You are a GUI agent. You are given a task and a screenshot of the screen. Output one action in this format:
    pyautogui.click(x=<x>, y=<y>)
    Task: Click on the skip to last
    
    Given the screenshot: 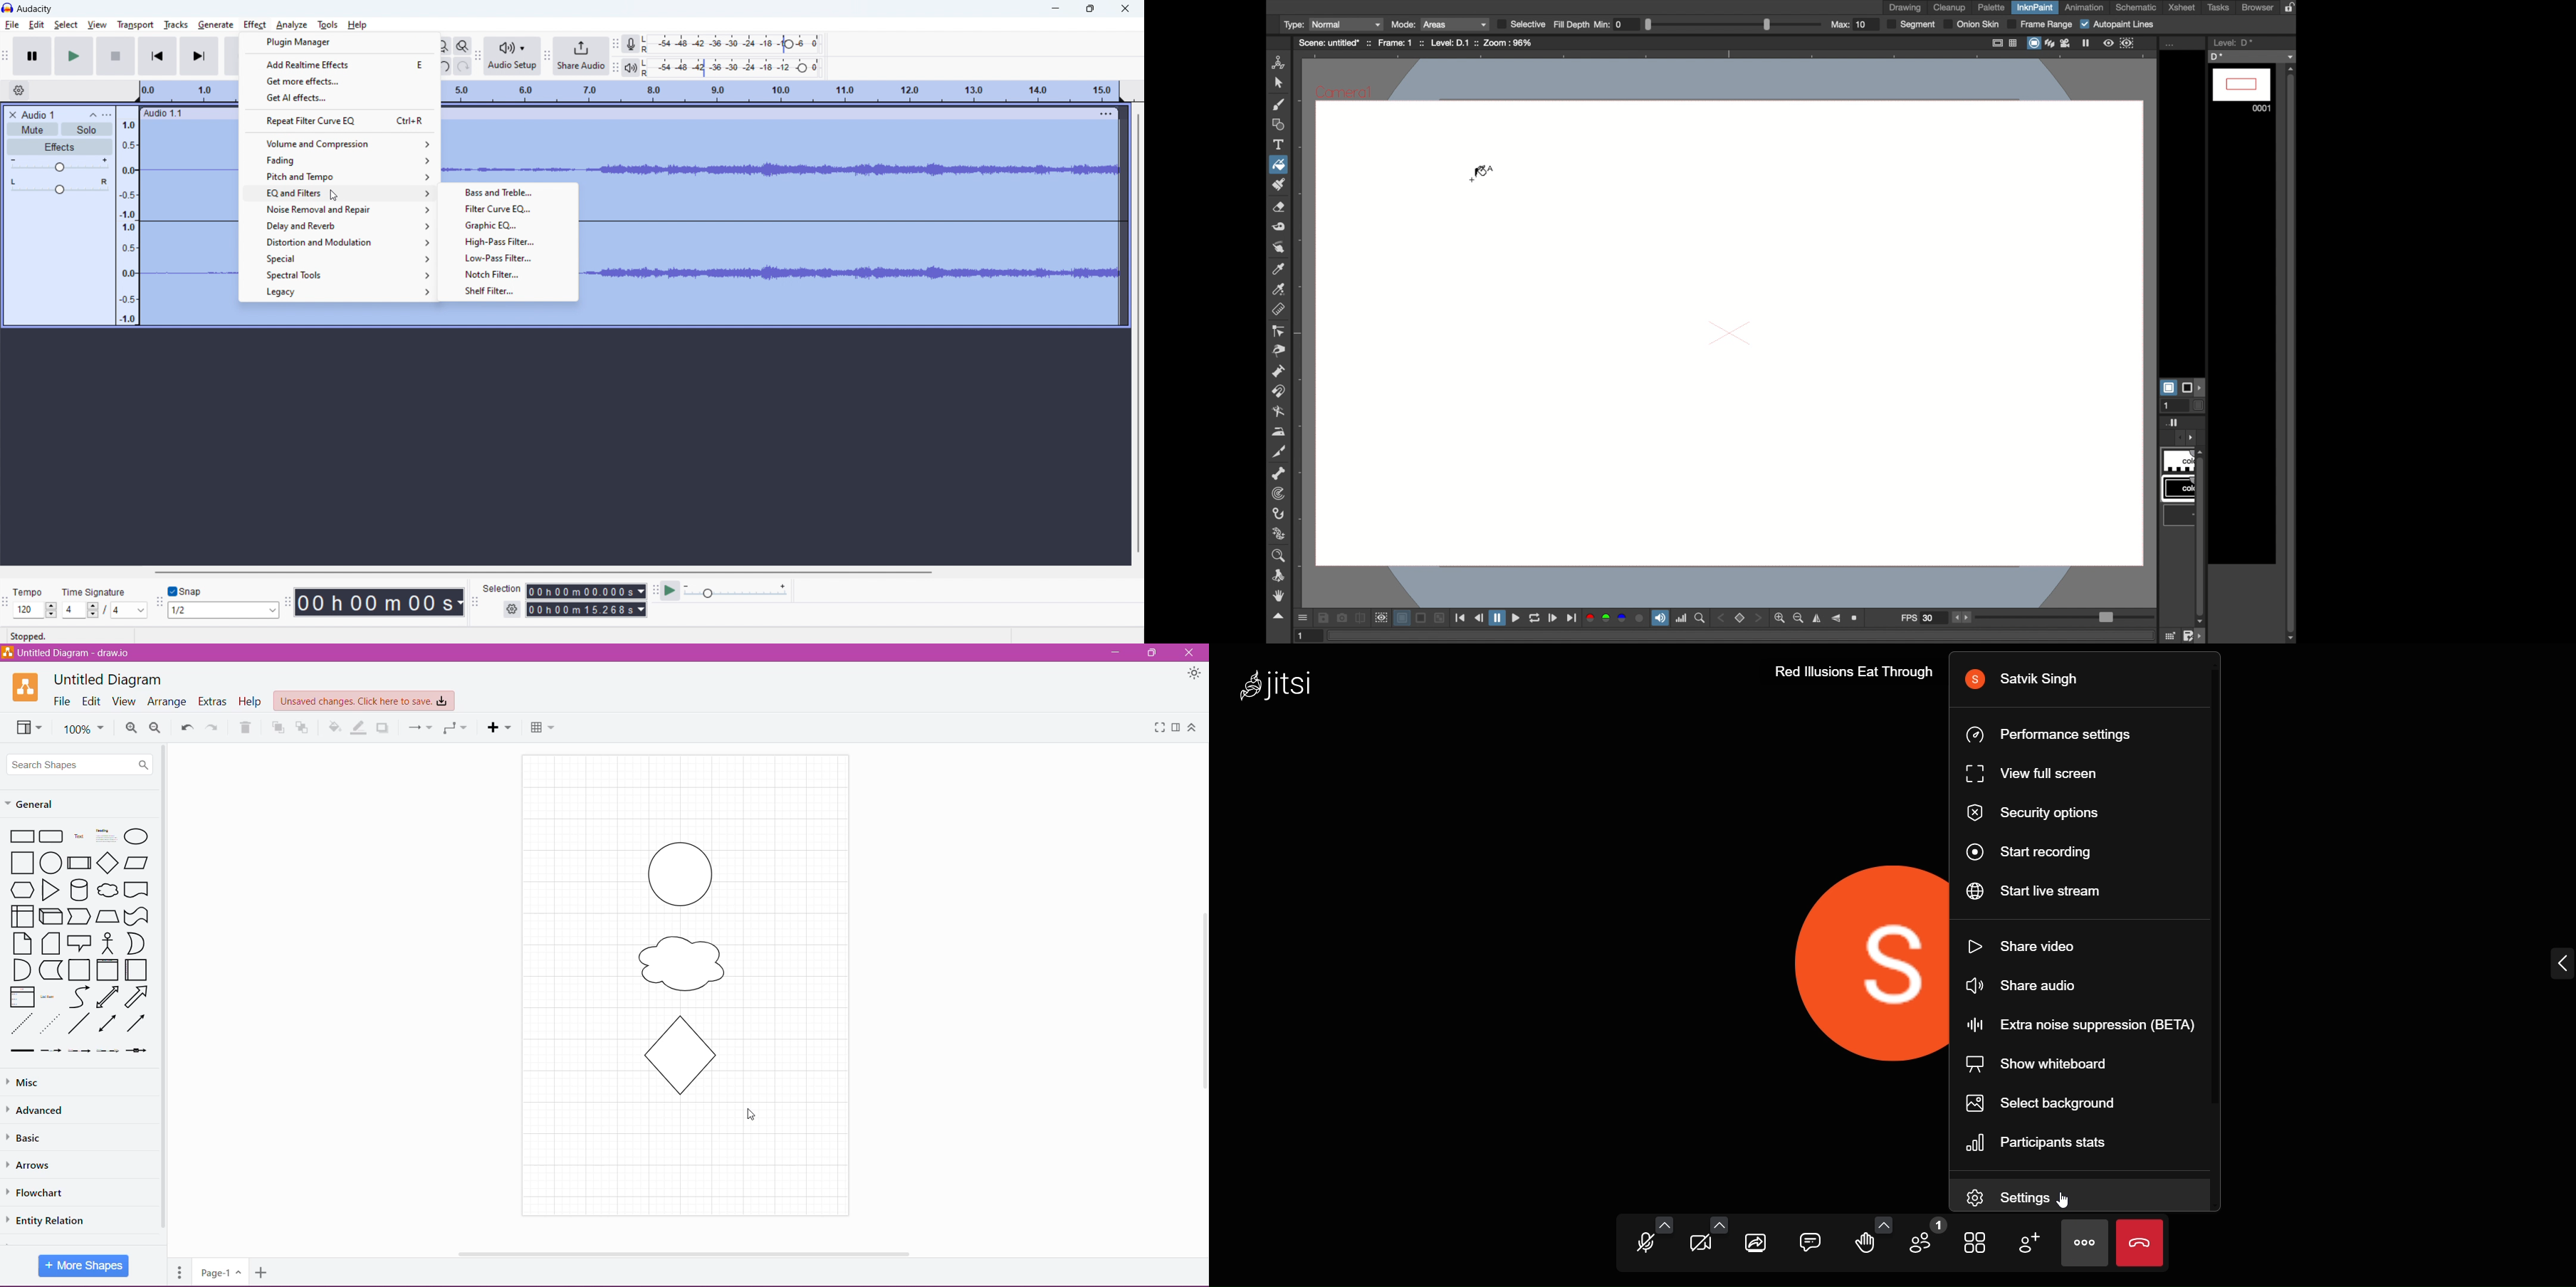 What is the action you would take?
    pyautogui.click(x=200, y=57)
    